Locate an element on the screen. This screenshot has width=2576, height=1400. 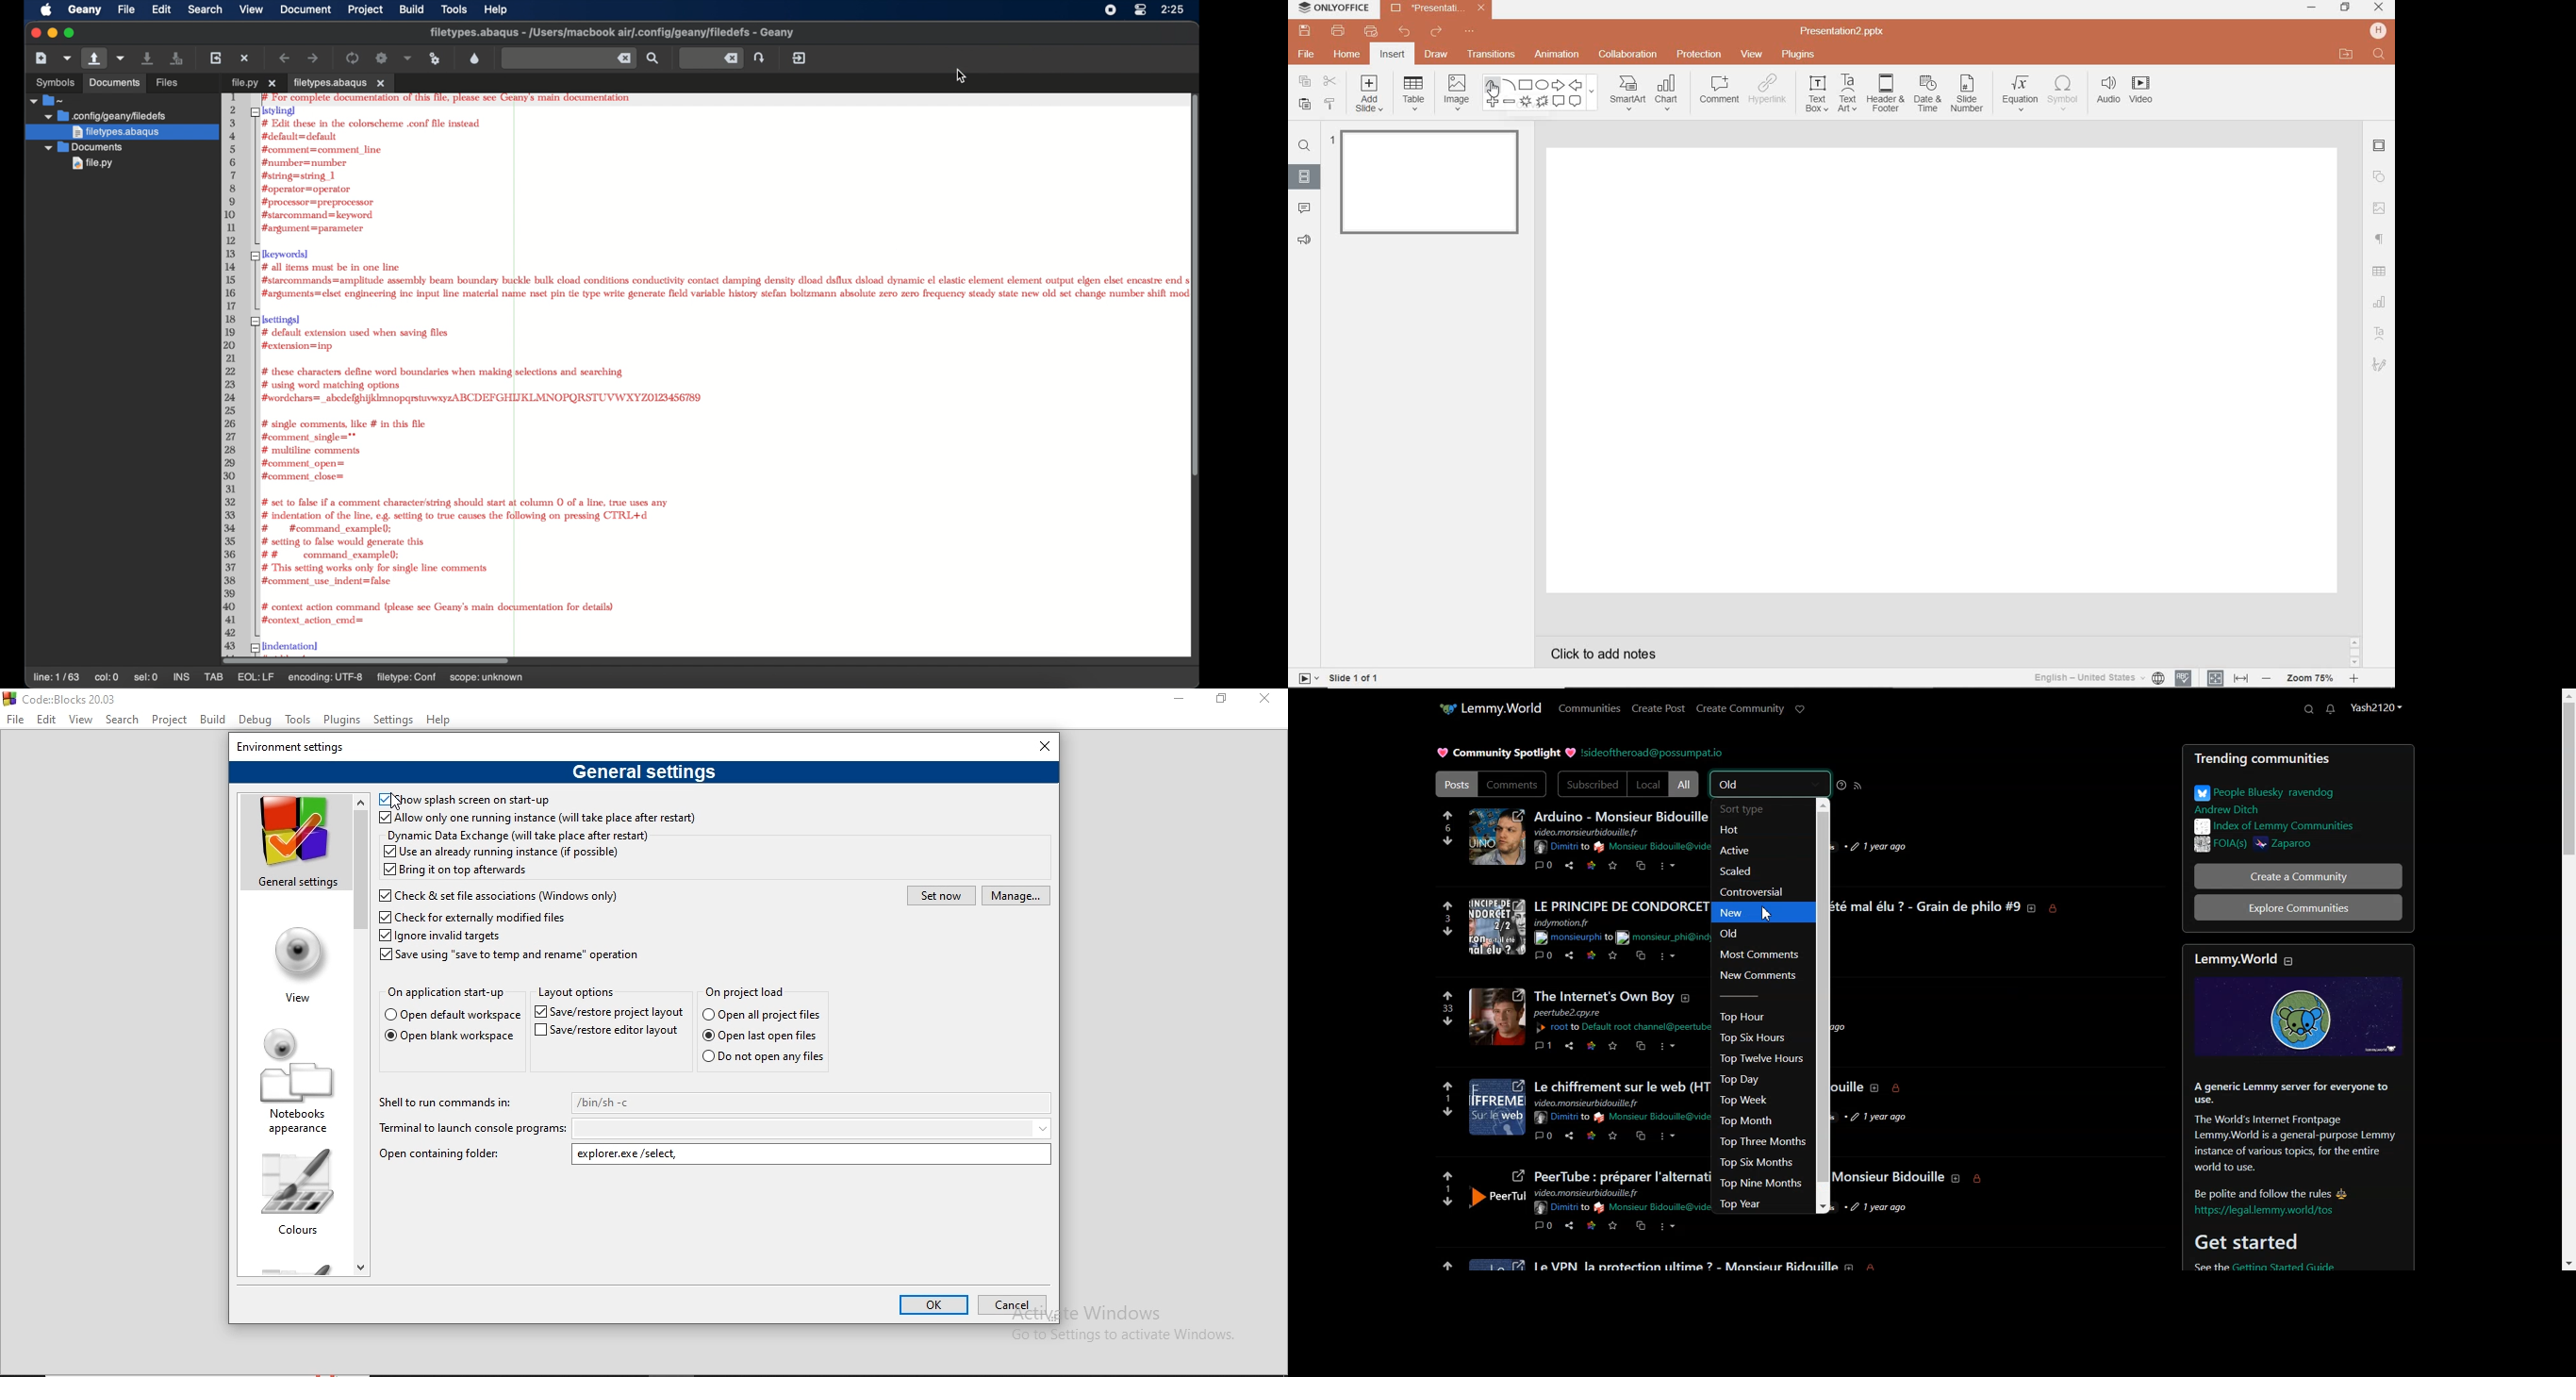
Post is located at coordinates (1454, 784).